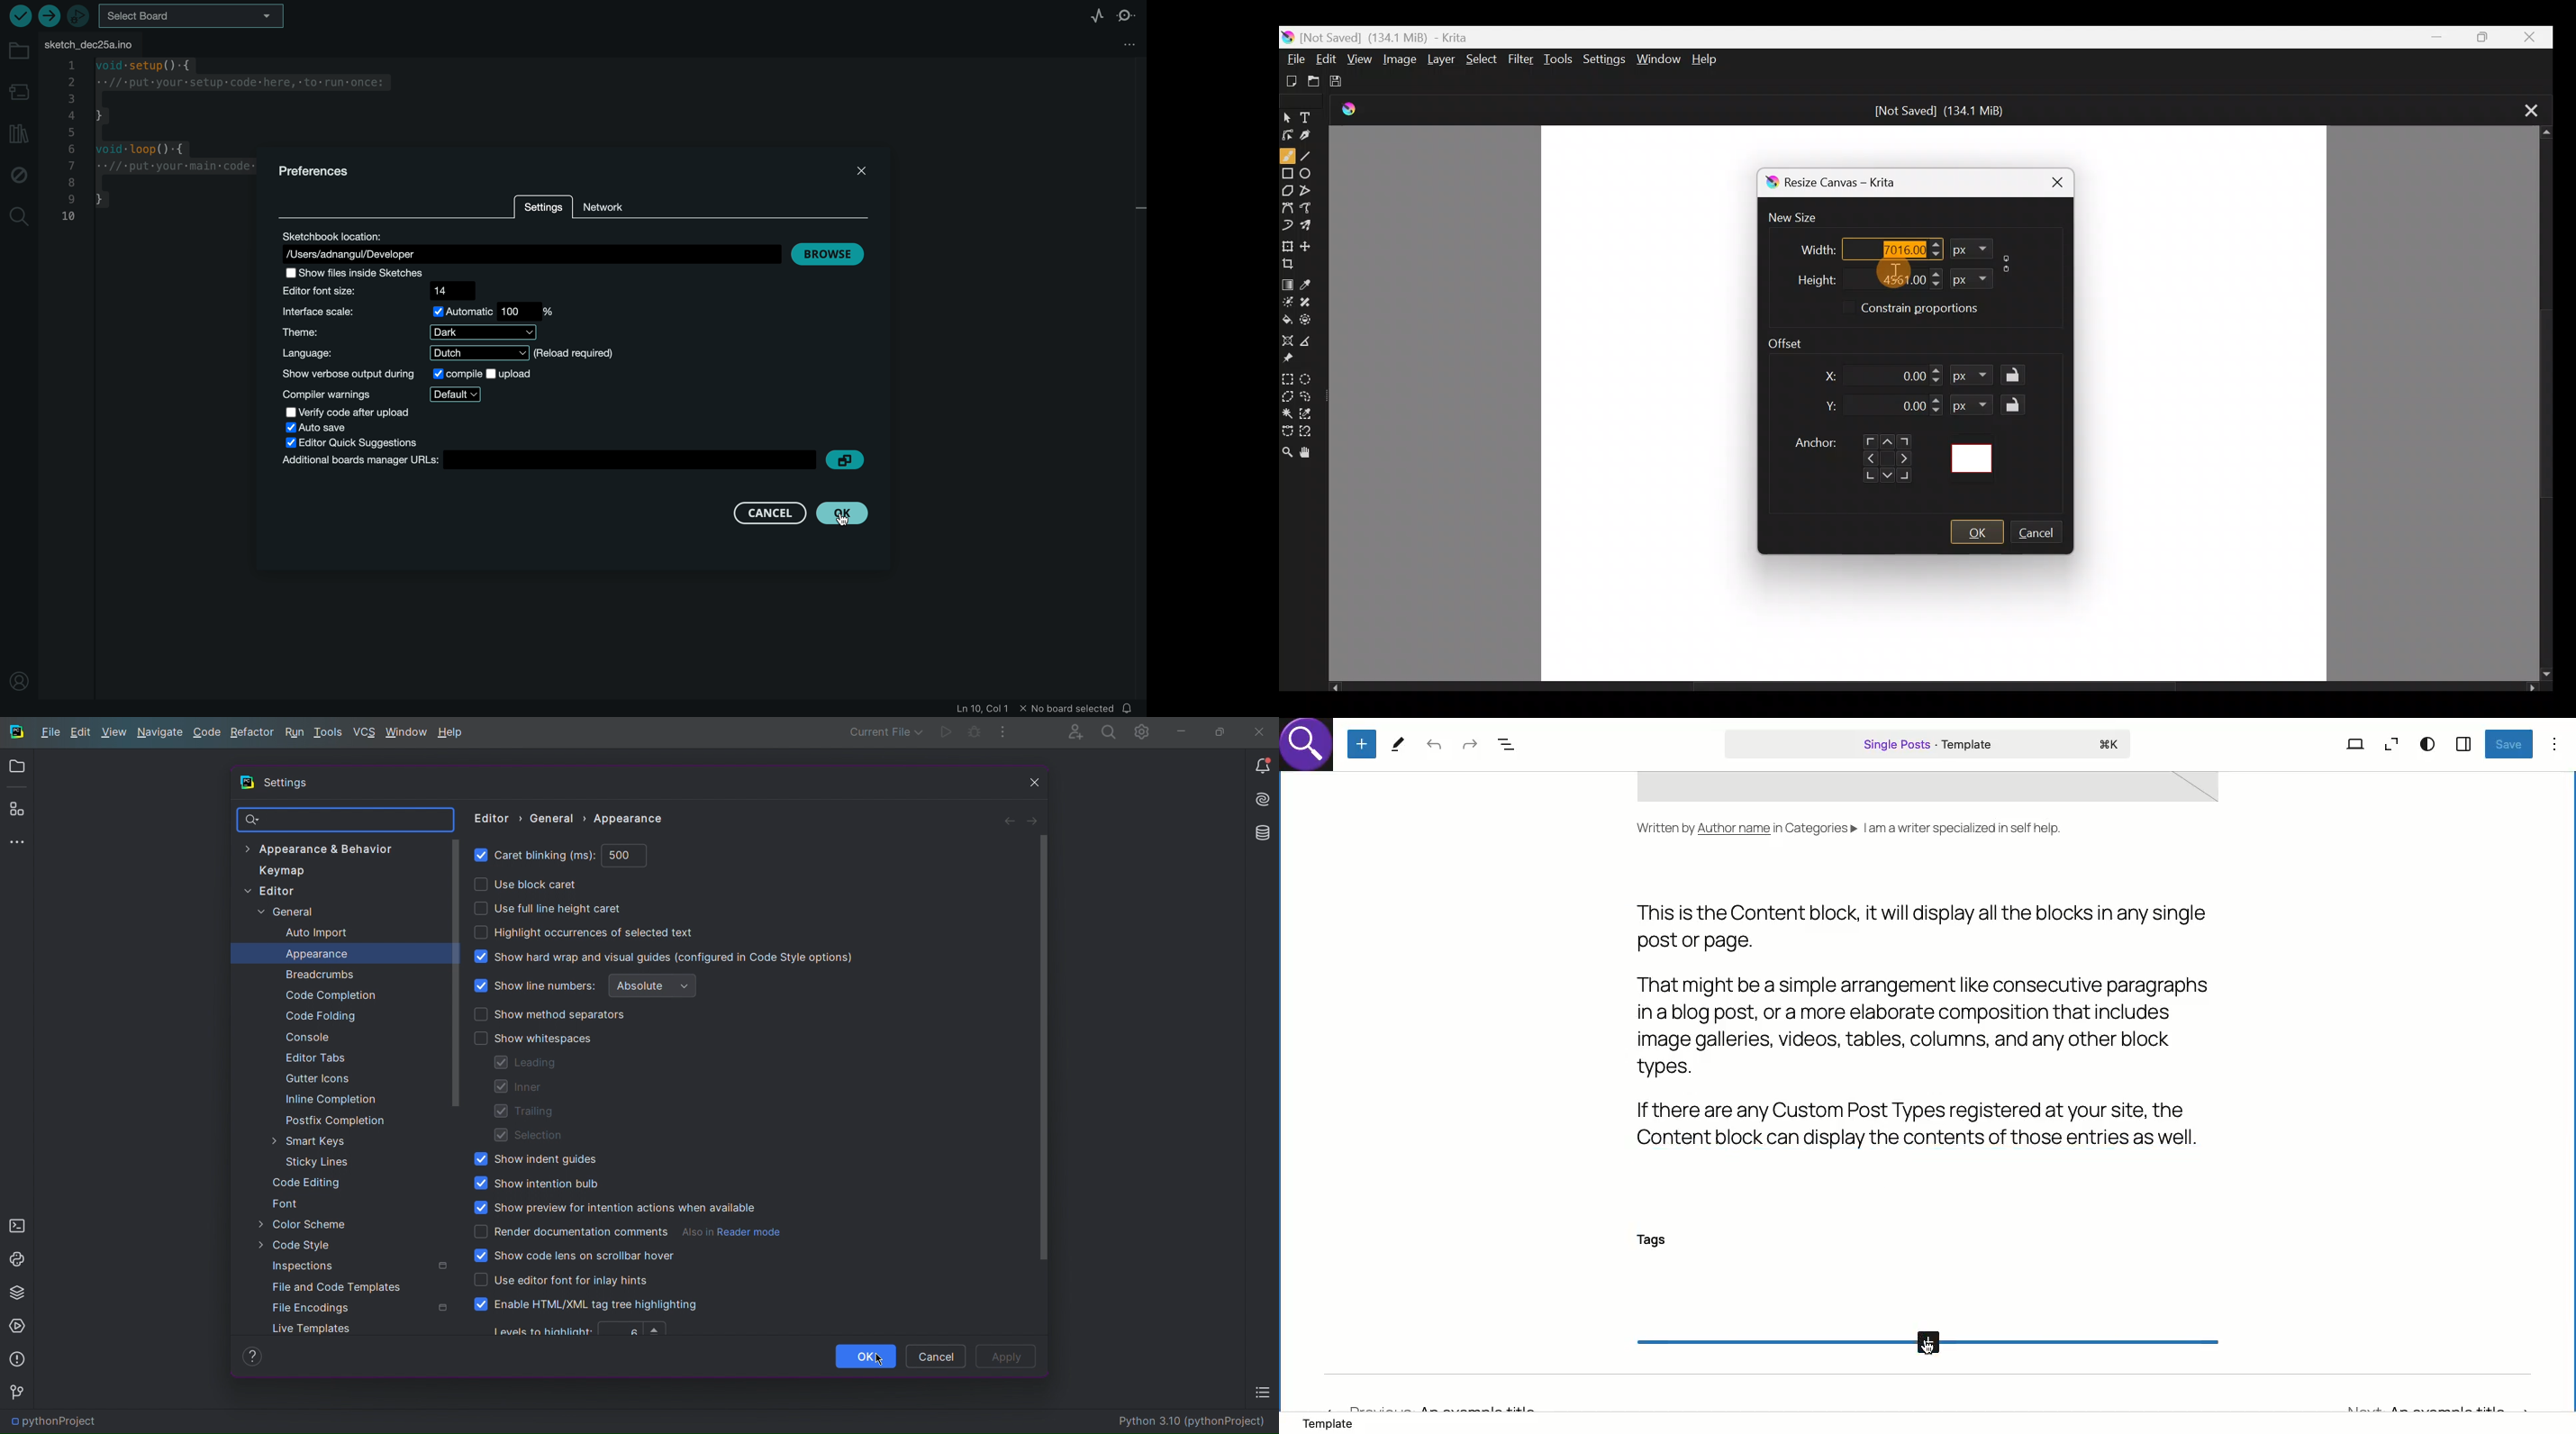 This screenshot has width=2576, height=1456. Describe the element at coordinates (311, 1141) in the screenshot. I see `Smart Keys` at that location.